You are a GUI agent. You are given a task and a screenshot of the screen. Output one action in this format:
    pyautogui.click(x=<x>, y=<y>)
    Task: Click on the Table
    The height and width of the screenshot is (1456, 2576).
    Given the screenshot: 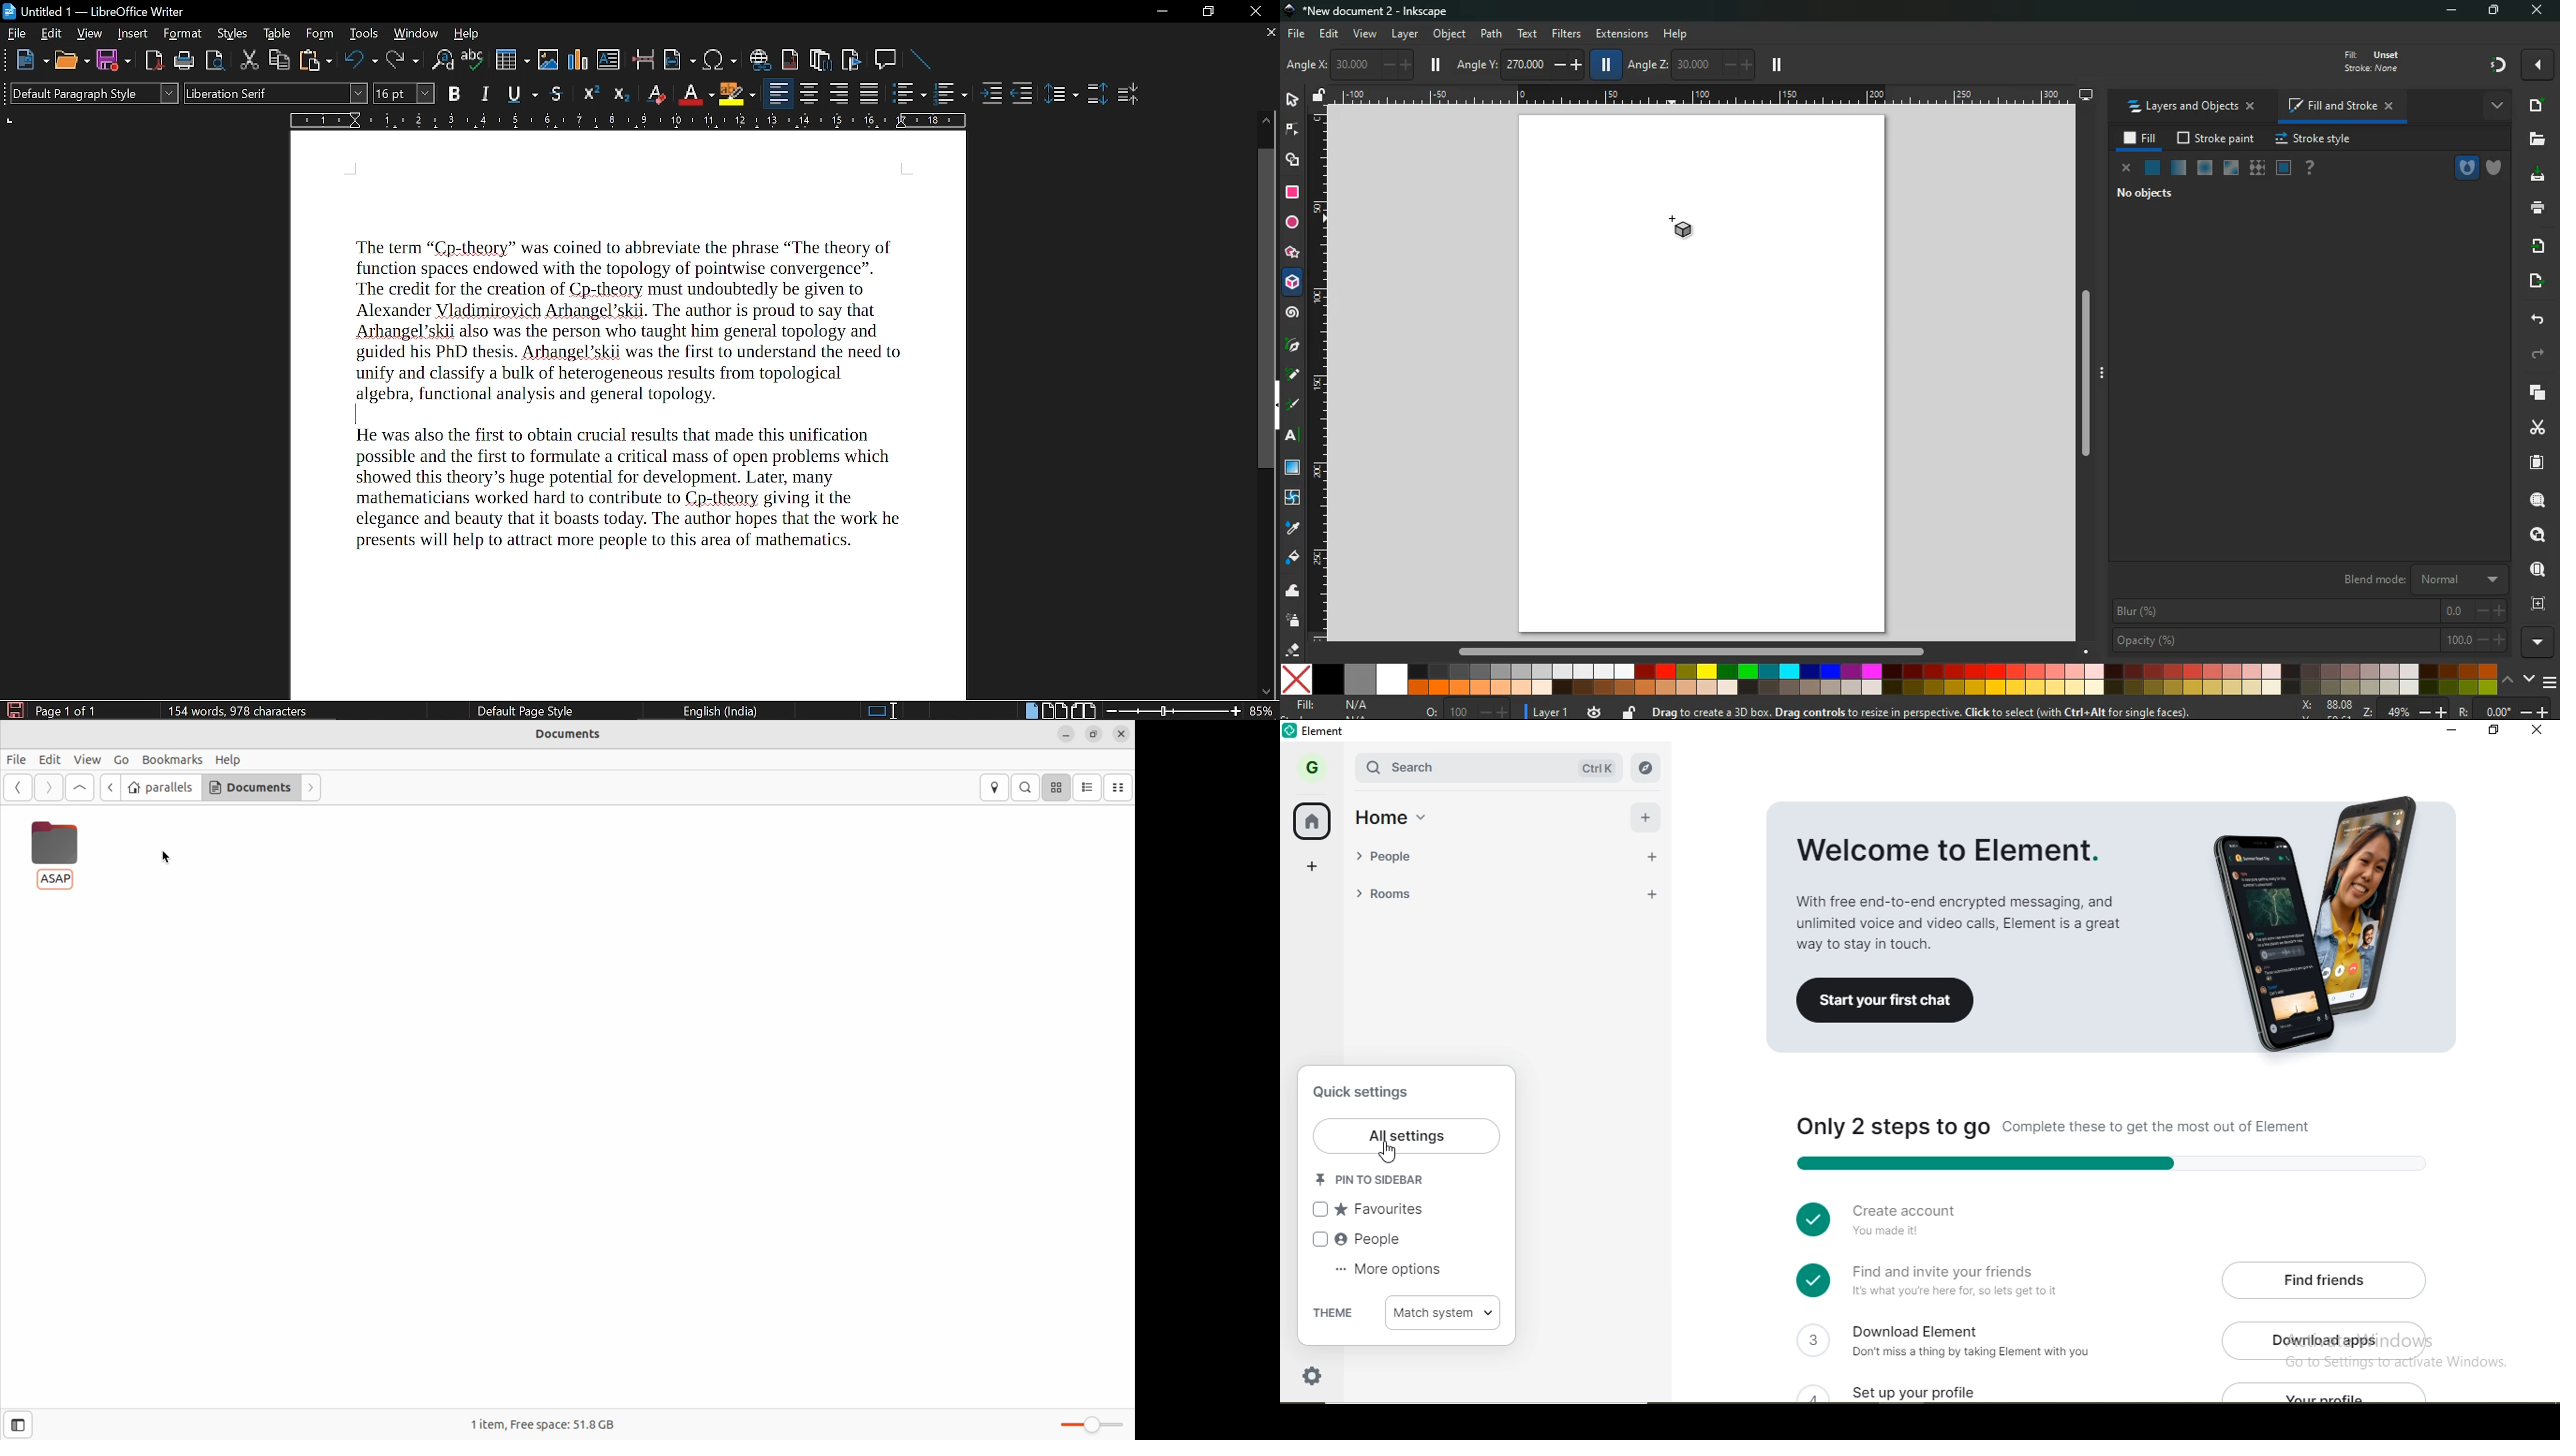 What is the action you would take?
    pyautogui.click(x=275, y=34)
    